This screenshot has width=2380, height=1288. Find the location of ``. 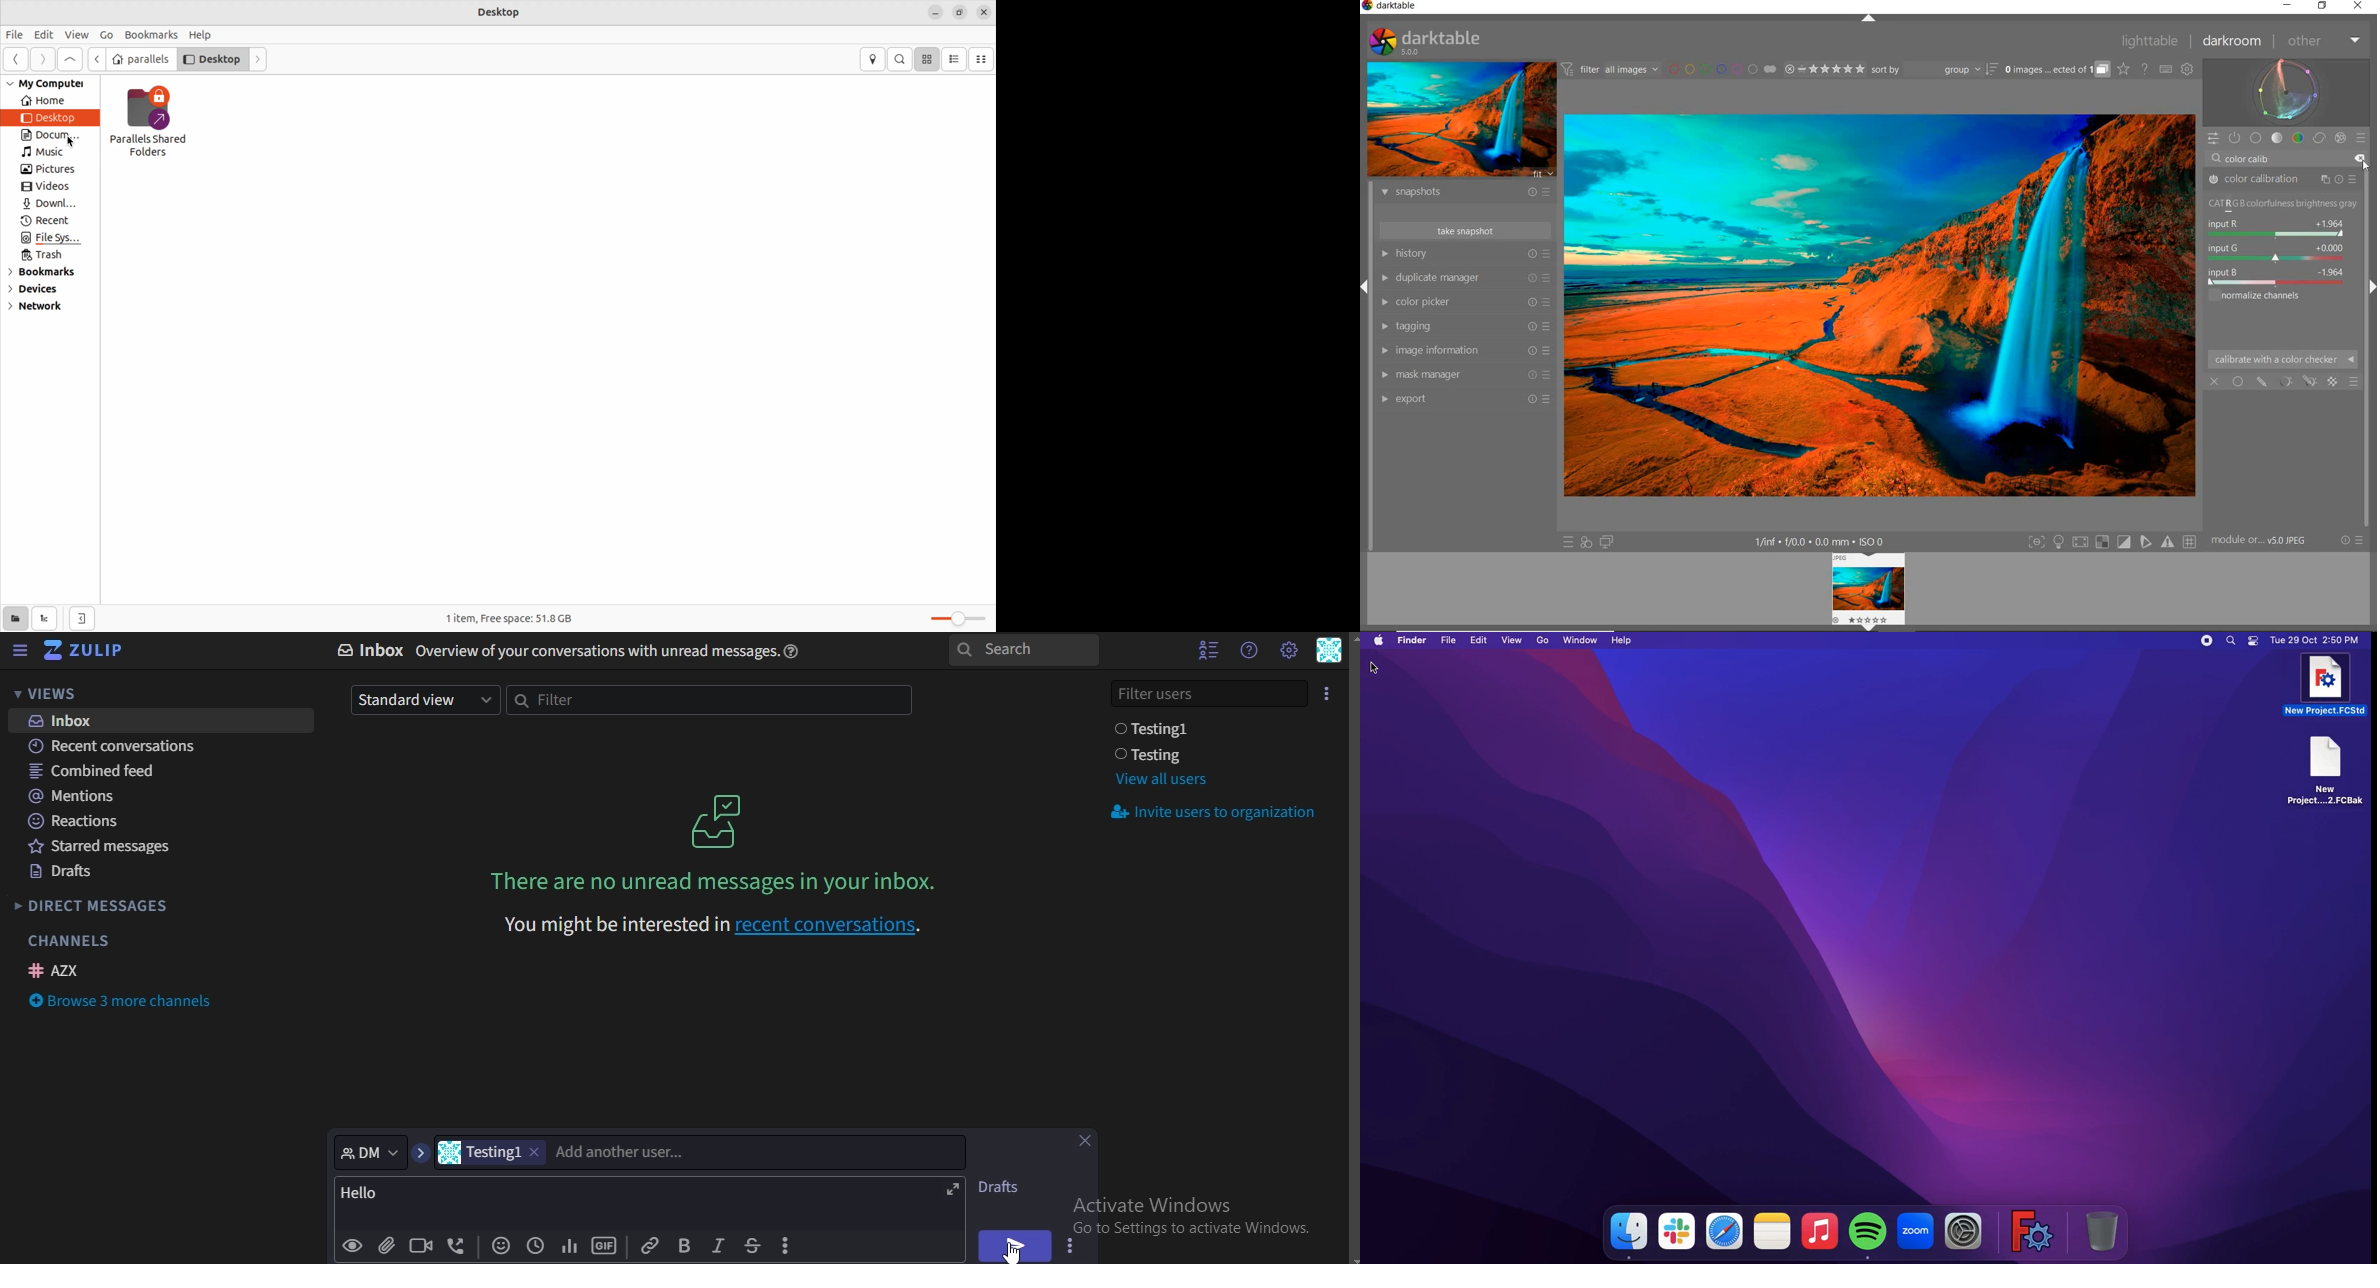

 is located at coordinates (1074, 1245).